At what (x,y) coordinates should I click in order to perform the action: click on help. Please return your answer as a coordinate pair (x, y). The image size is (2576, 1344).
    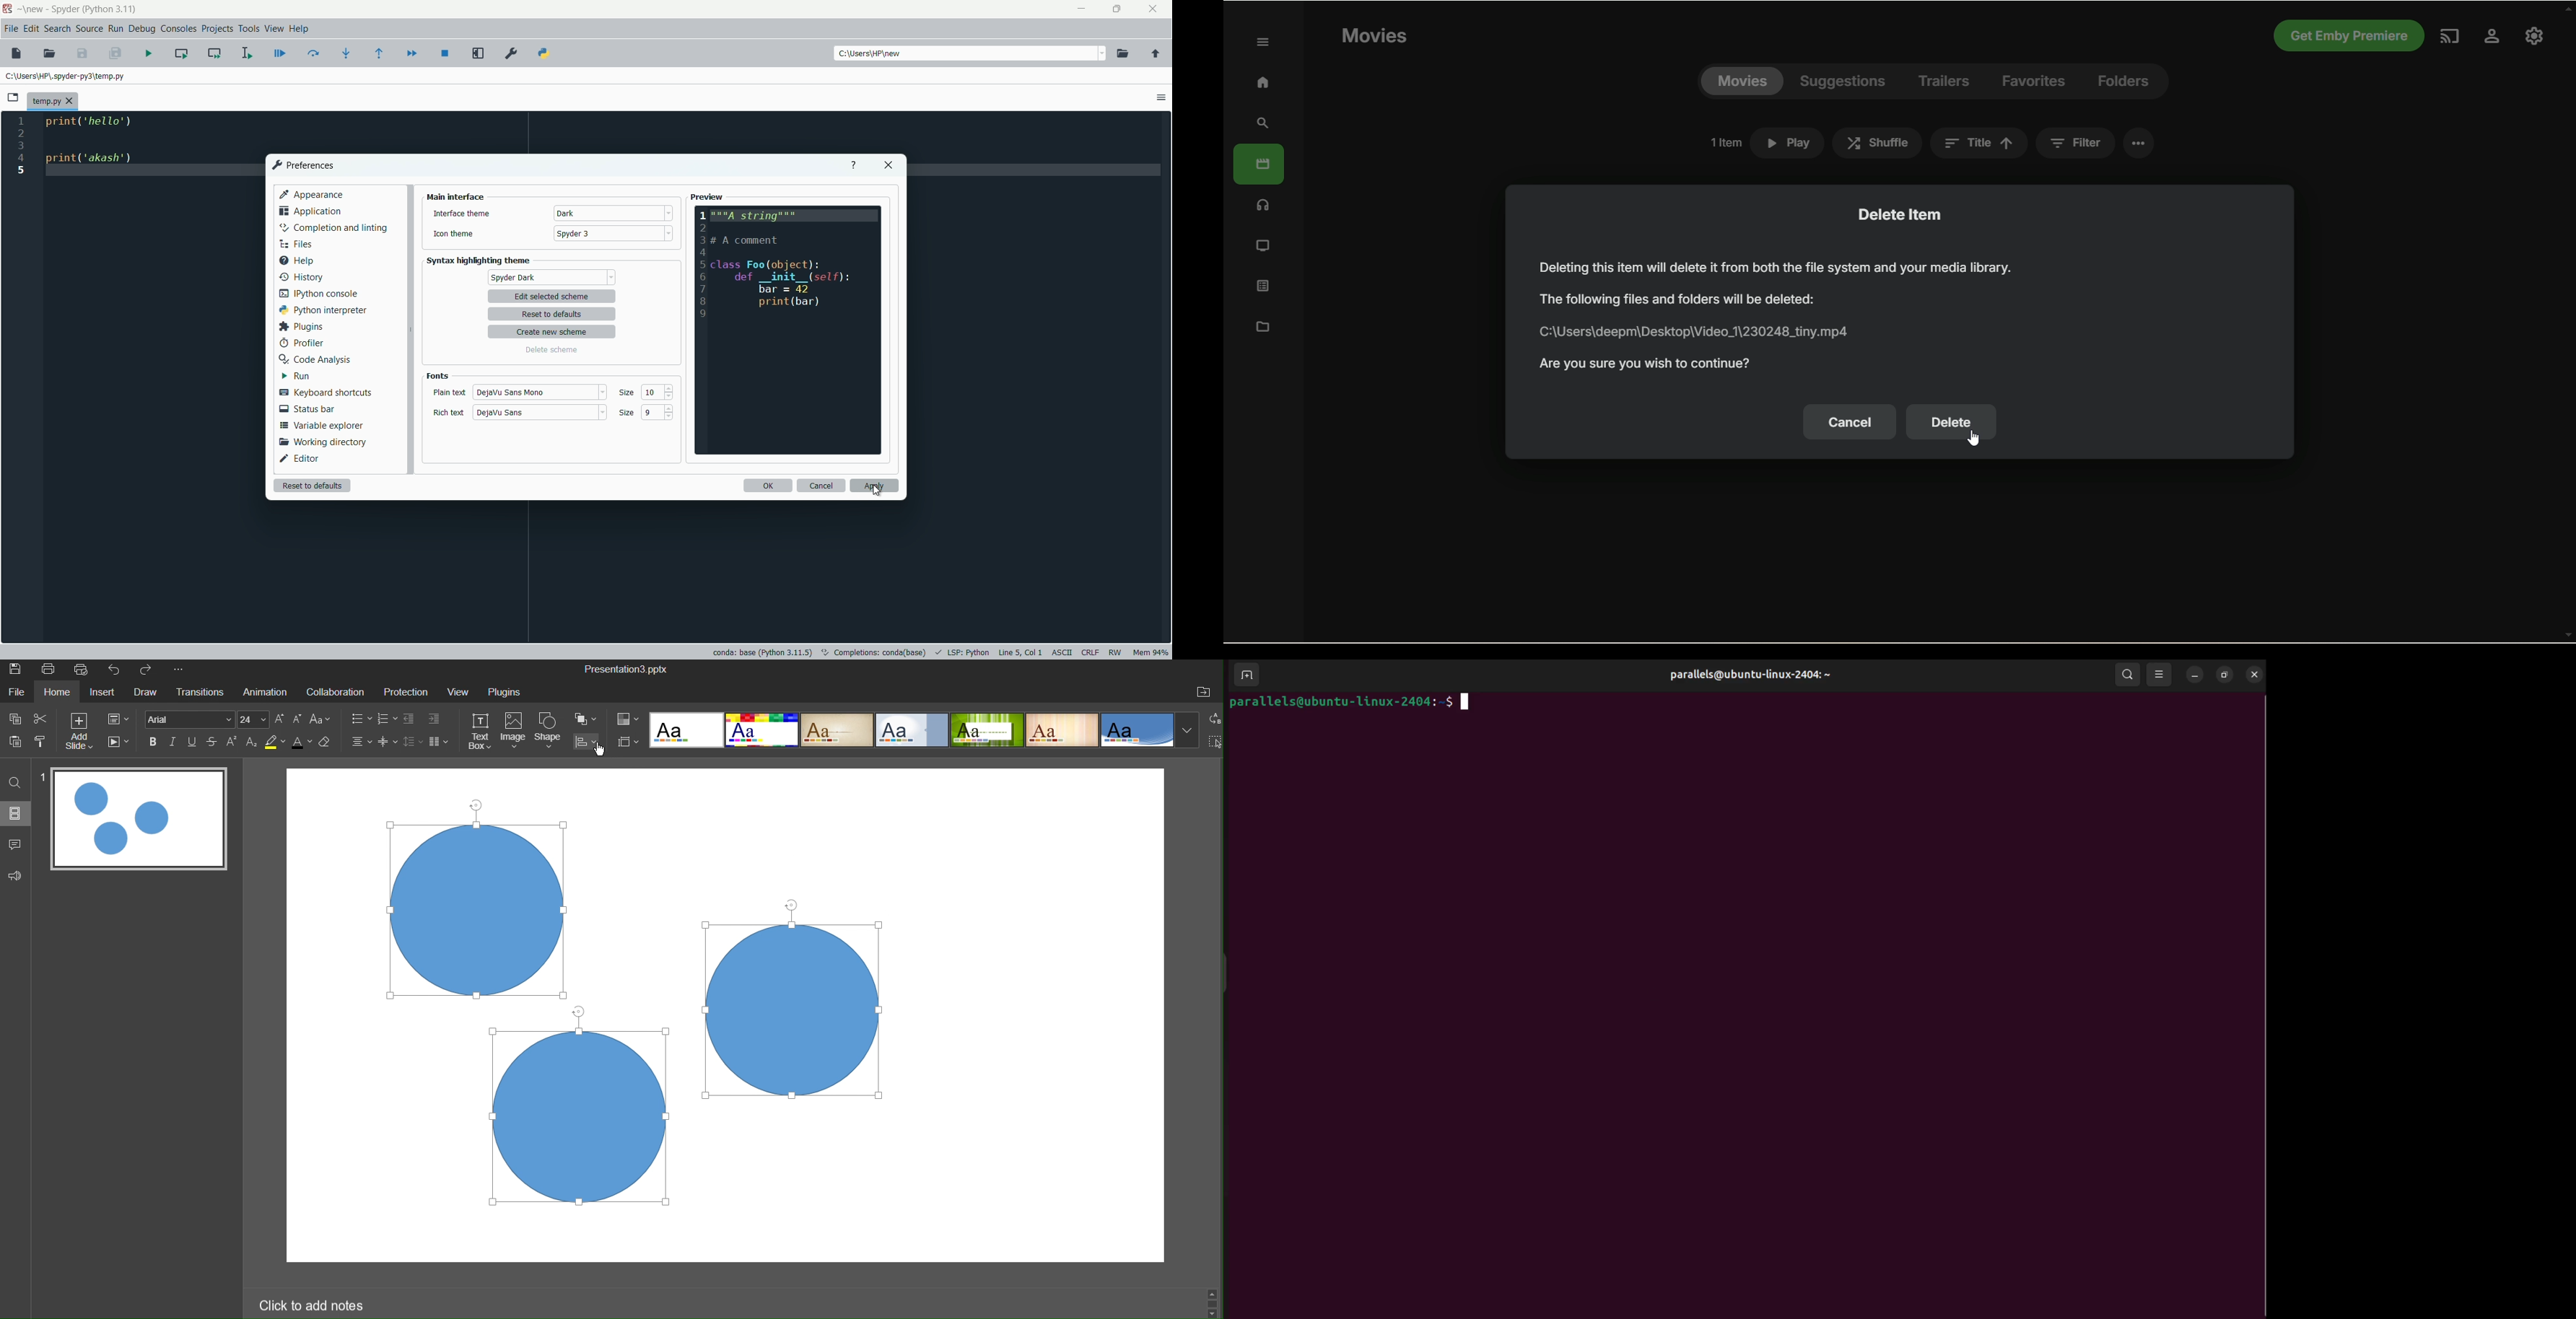
    Looking at the image, I should click on (296, 260).